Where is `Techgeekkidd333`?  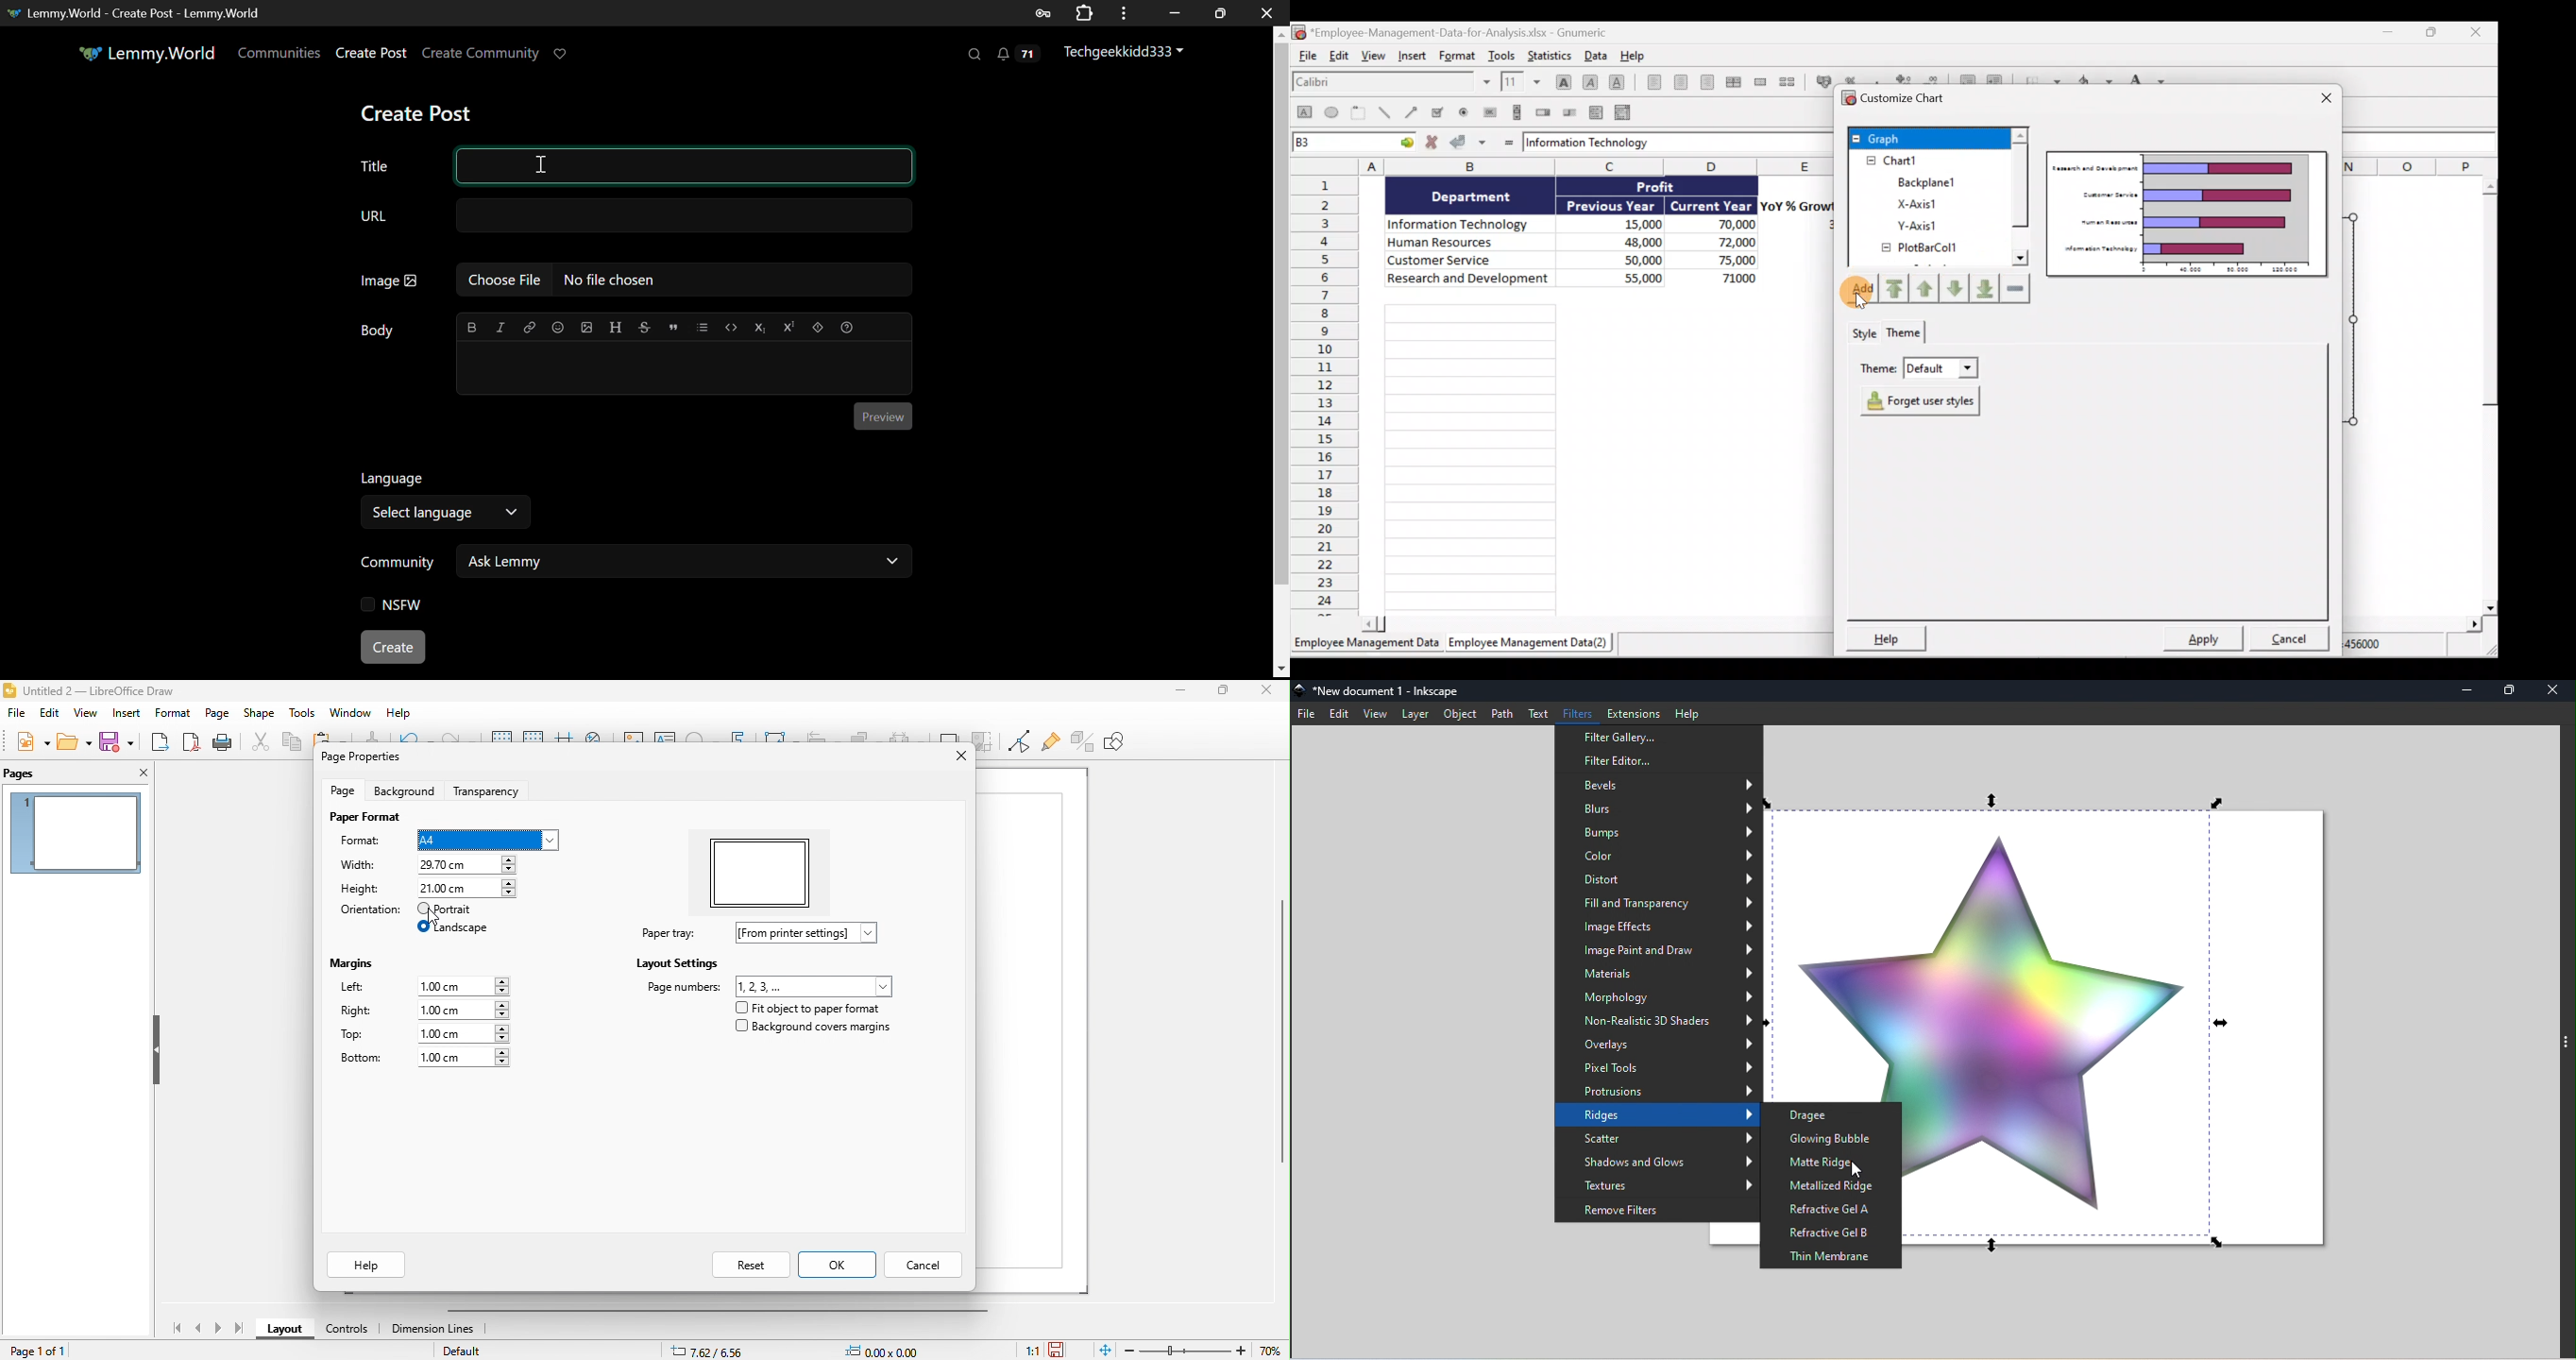
Techgeekkidd333 is located at coordinates (1128, 54).